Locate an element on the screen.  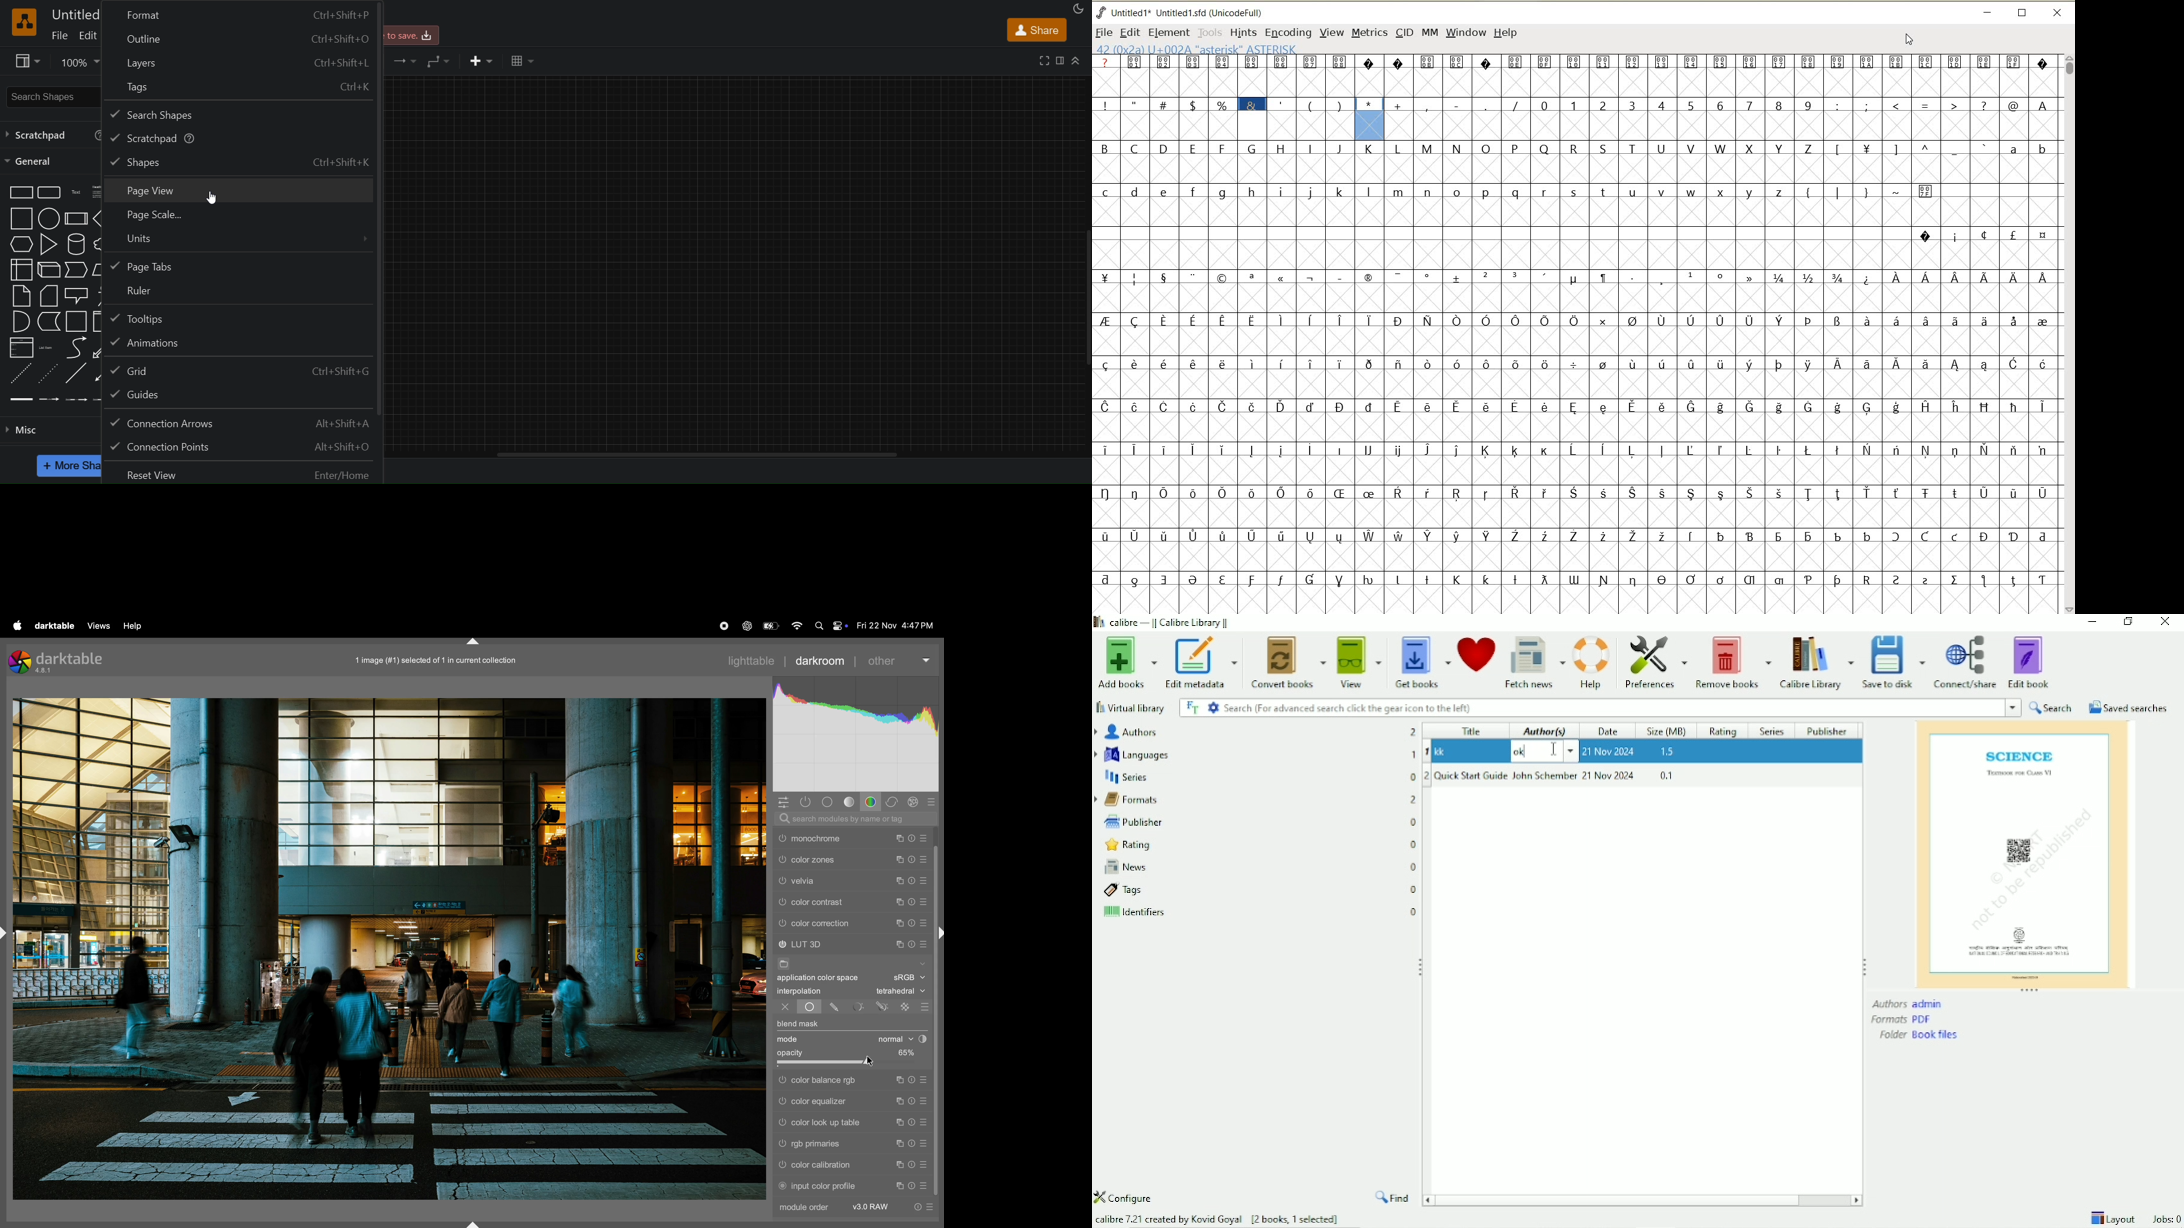
Resize is located at coordinates (2029, 991).